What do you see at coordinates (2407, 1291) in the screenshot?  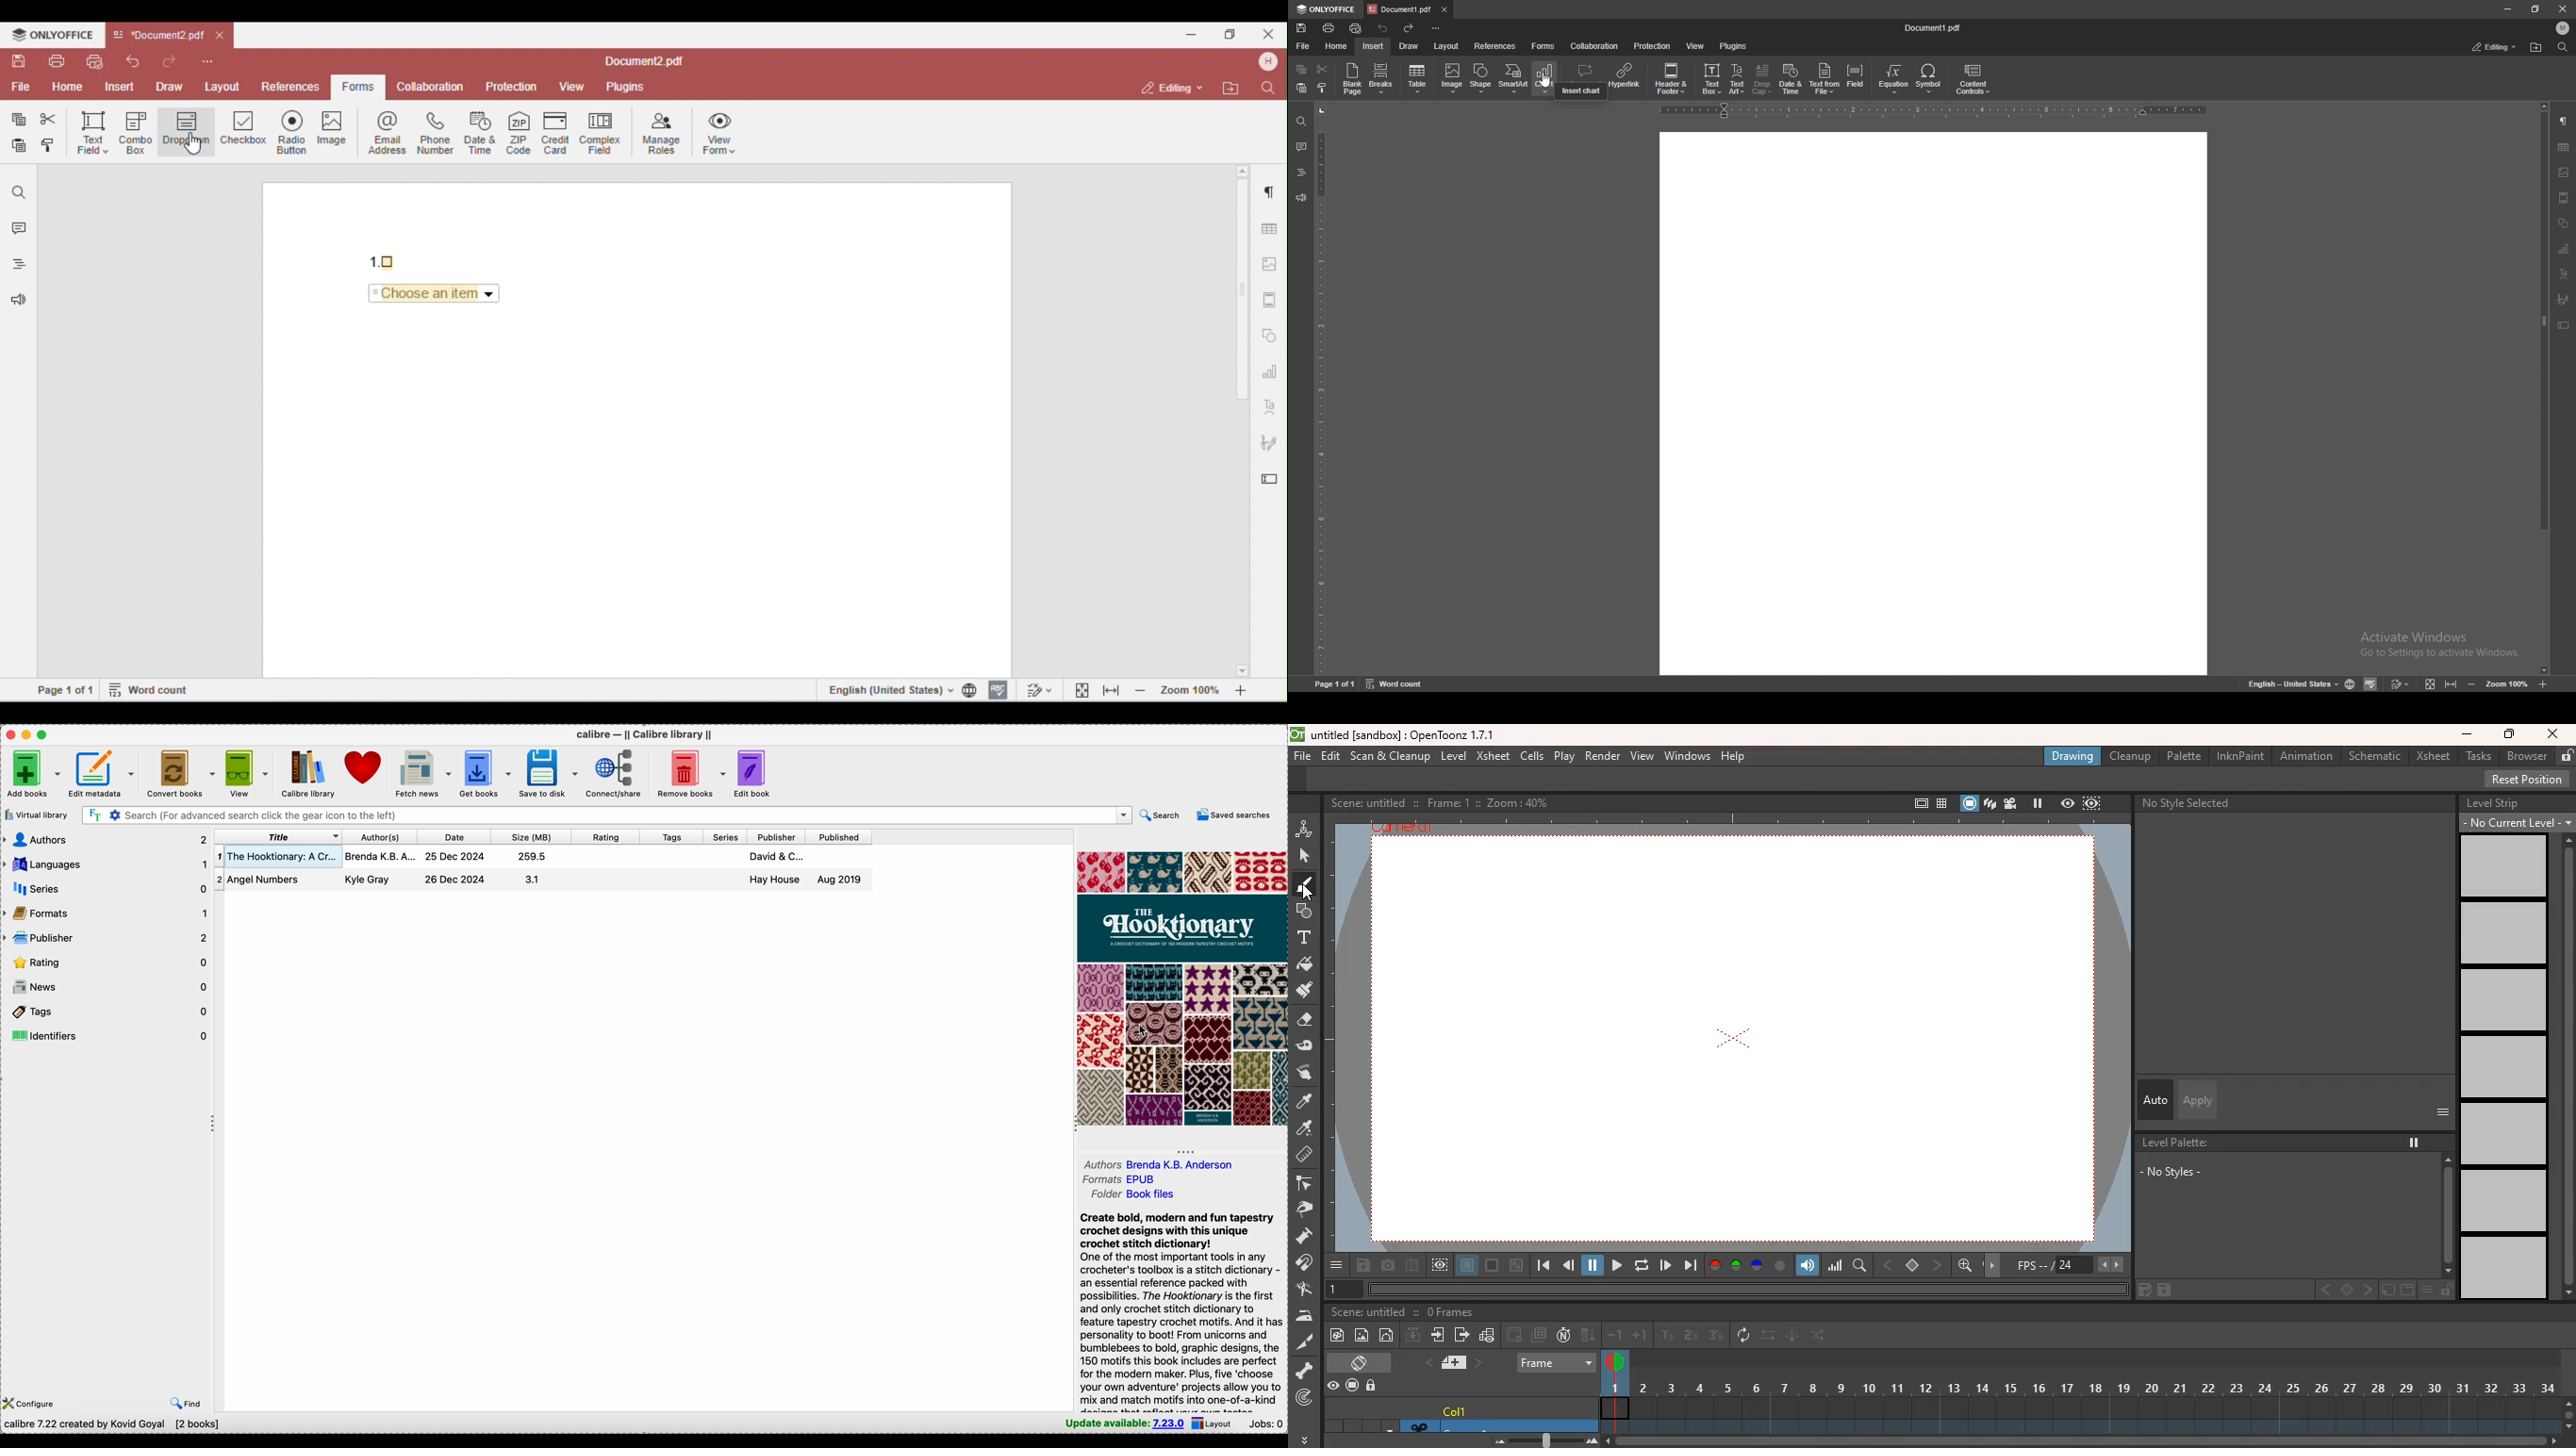 I see `screen` at bounding box center [2407, 1291].